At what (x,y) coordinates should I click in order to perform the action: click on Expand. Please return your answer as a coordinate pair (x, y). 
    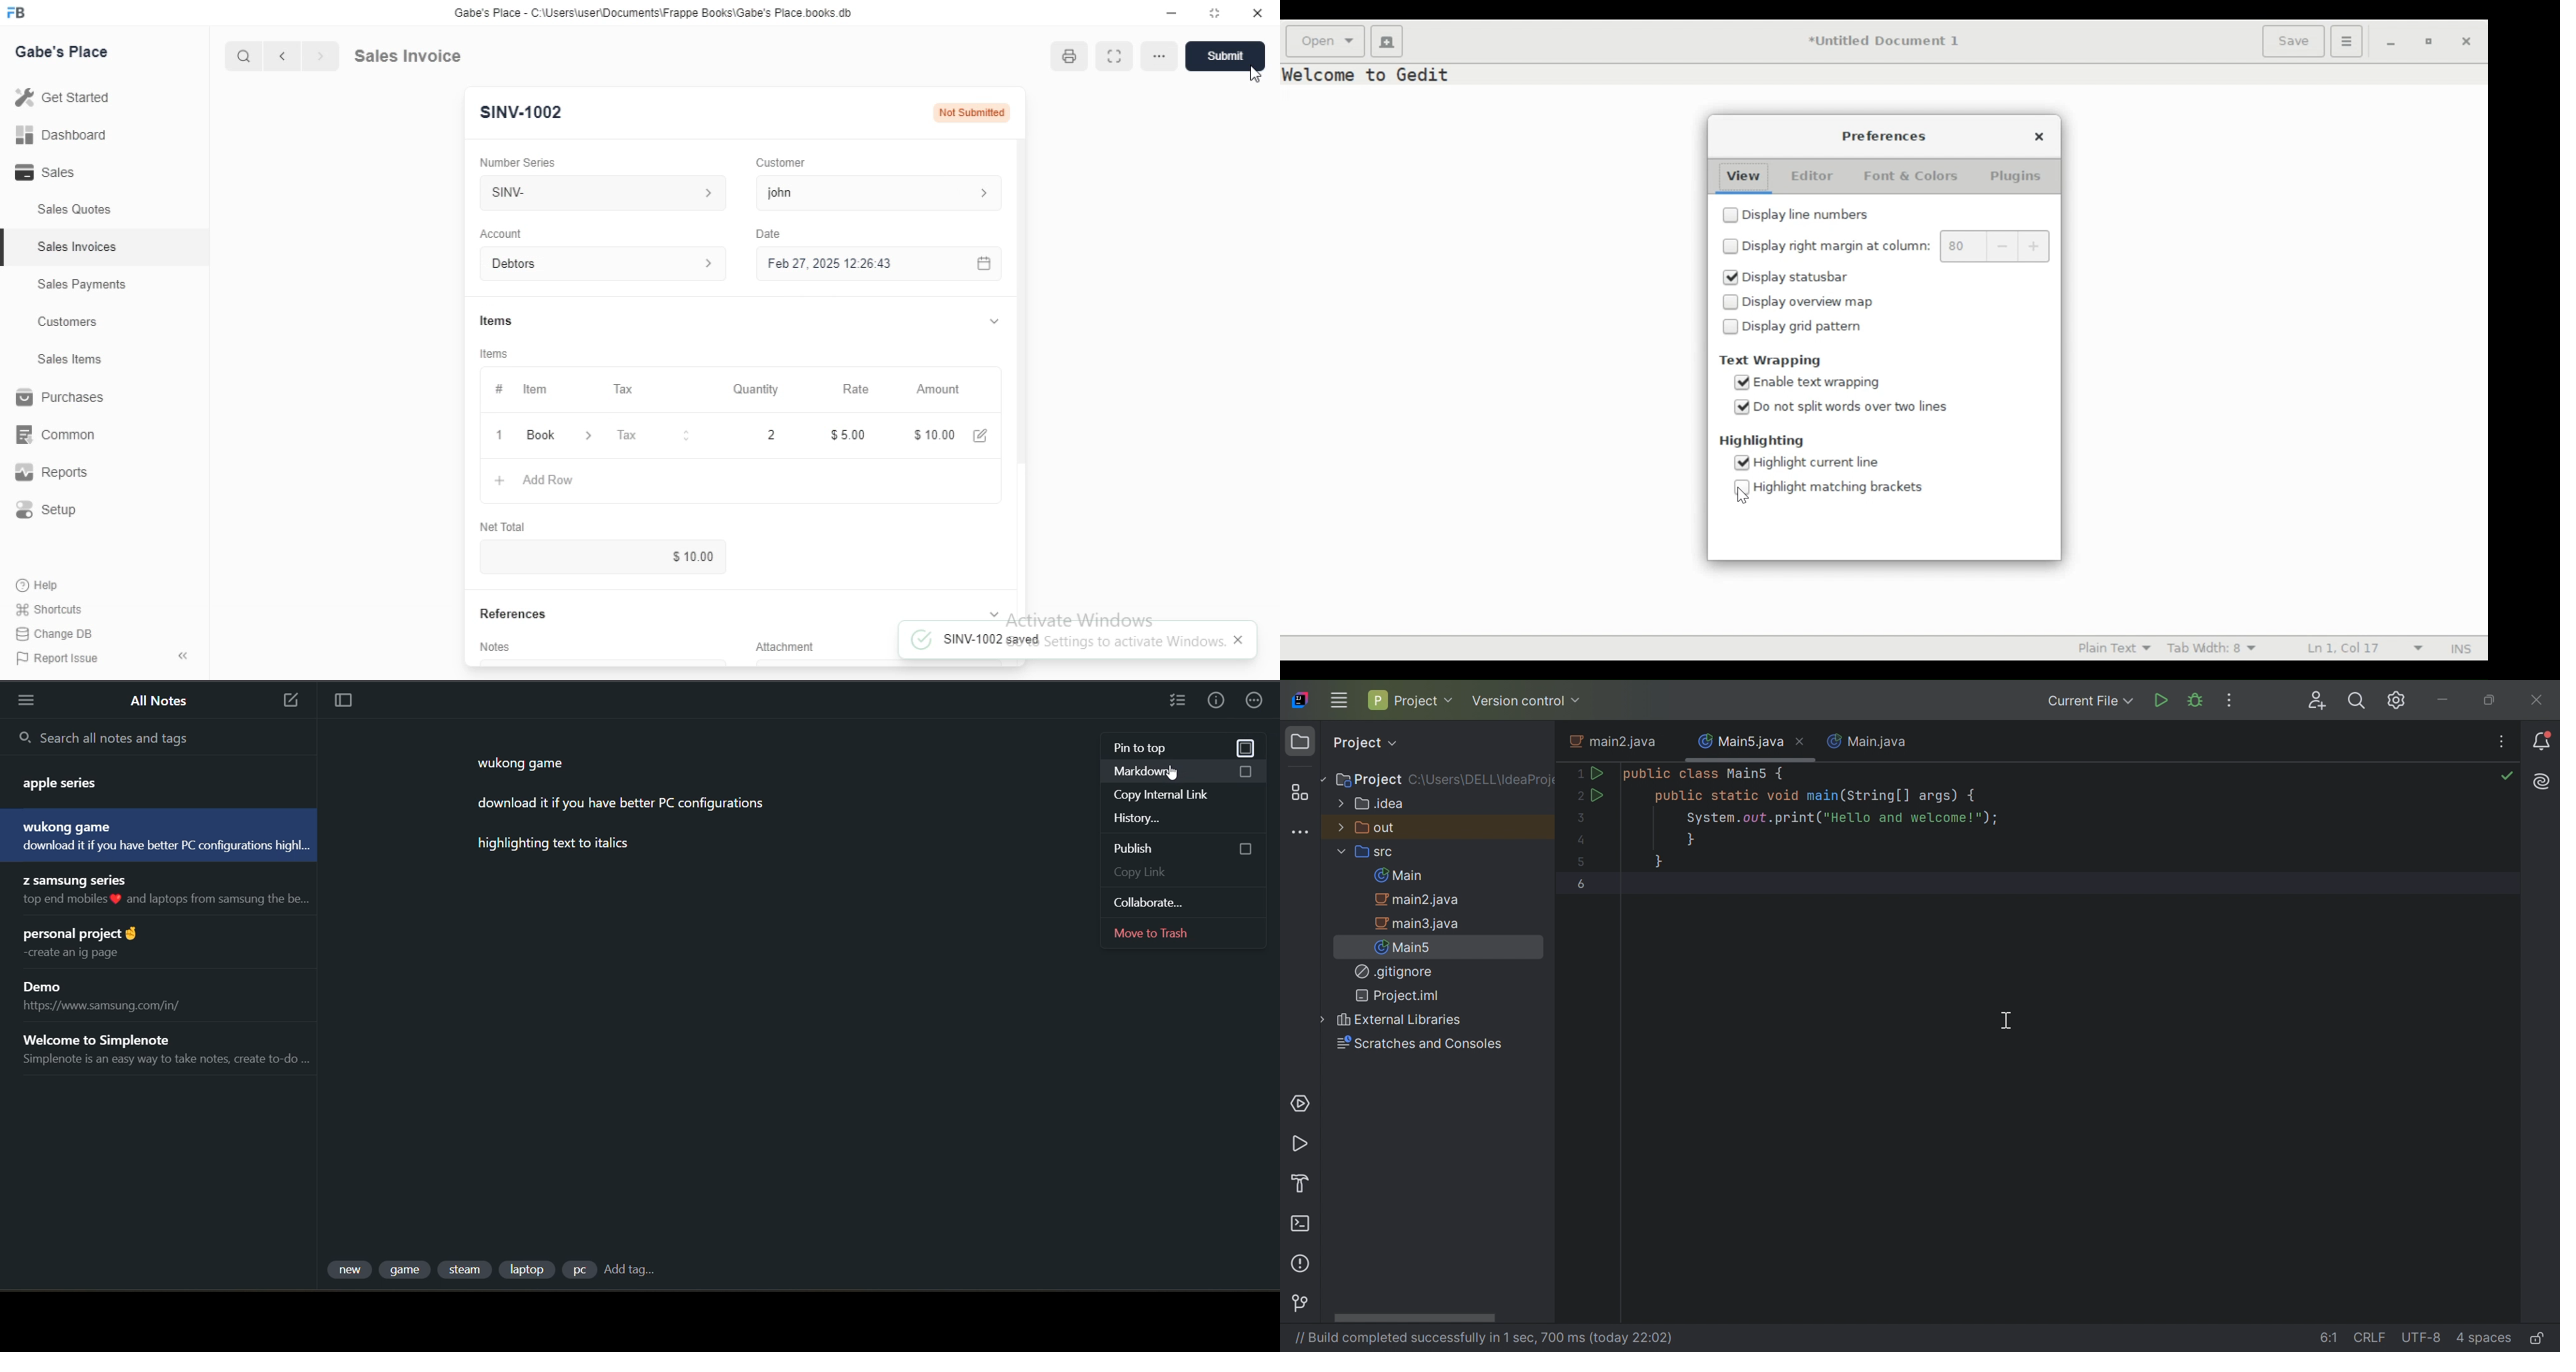
    Looking at the image, I should click on (1115, 56).